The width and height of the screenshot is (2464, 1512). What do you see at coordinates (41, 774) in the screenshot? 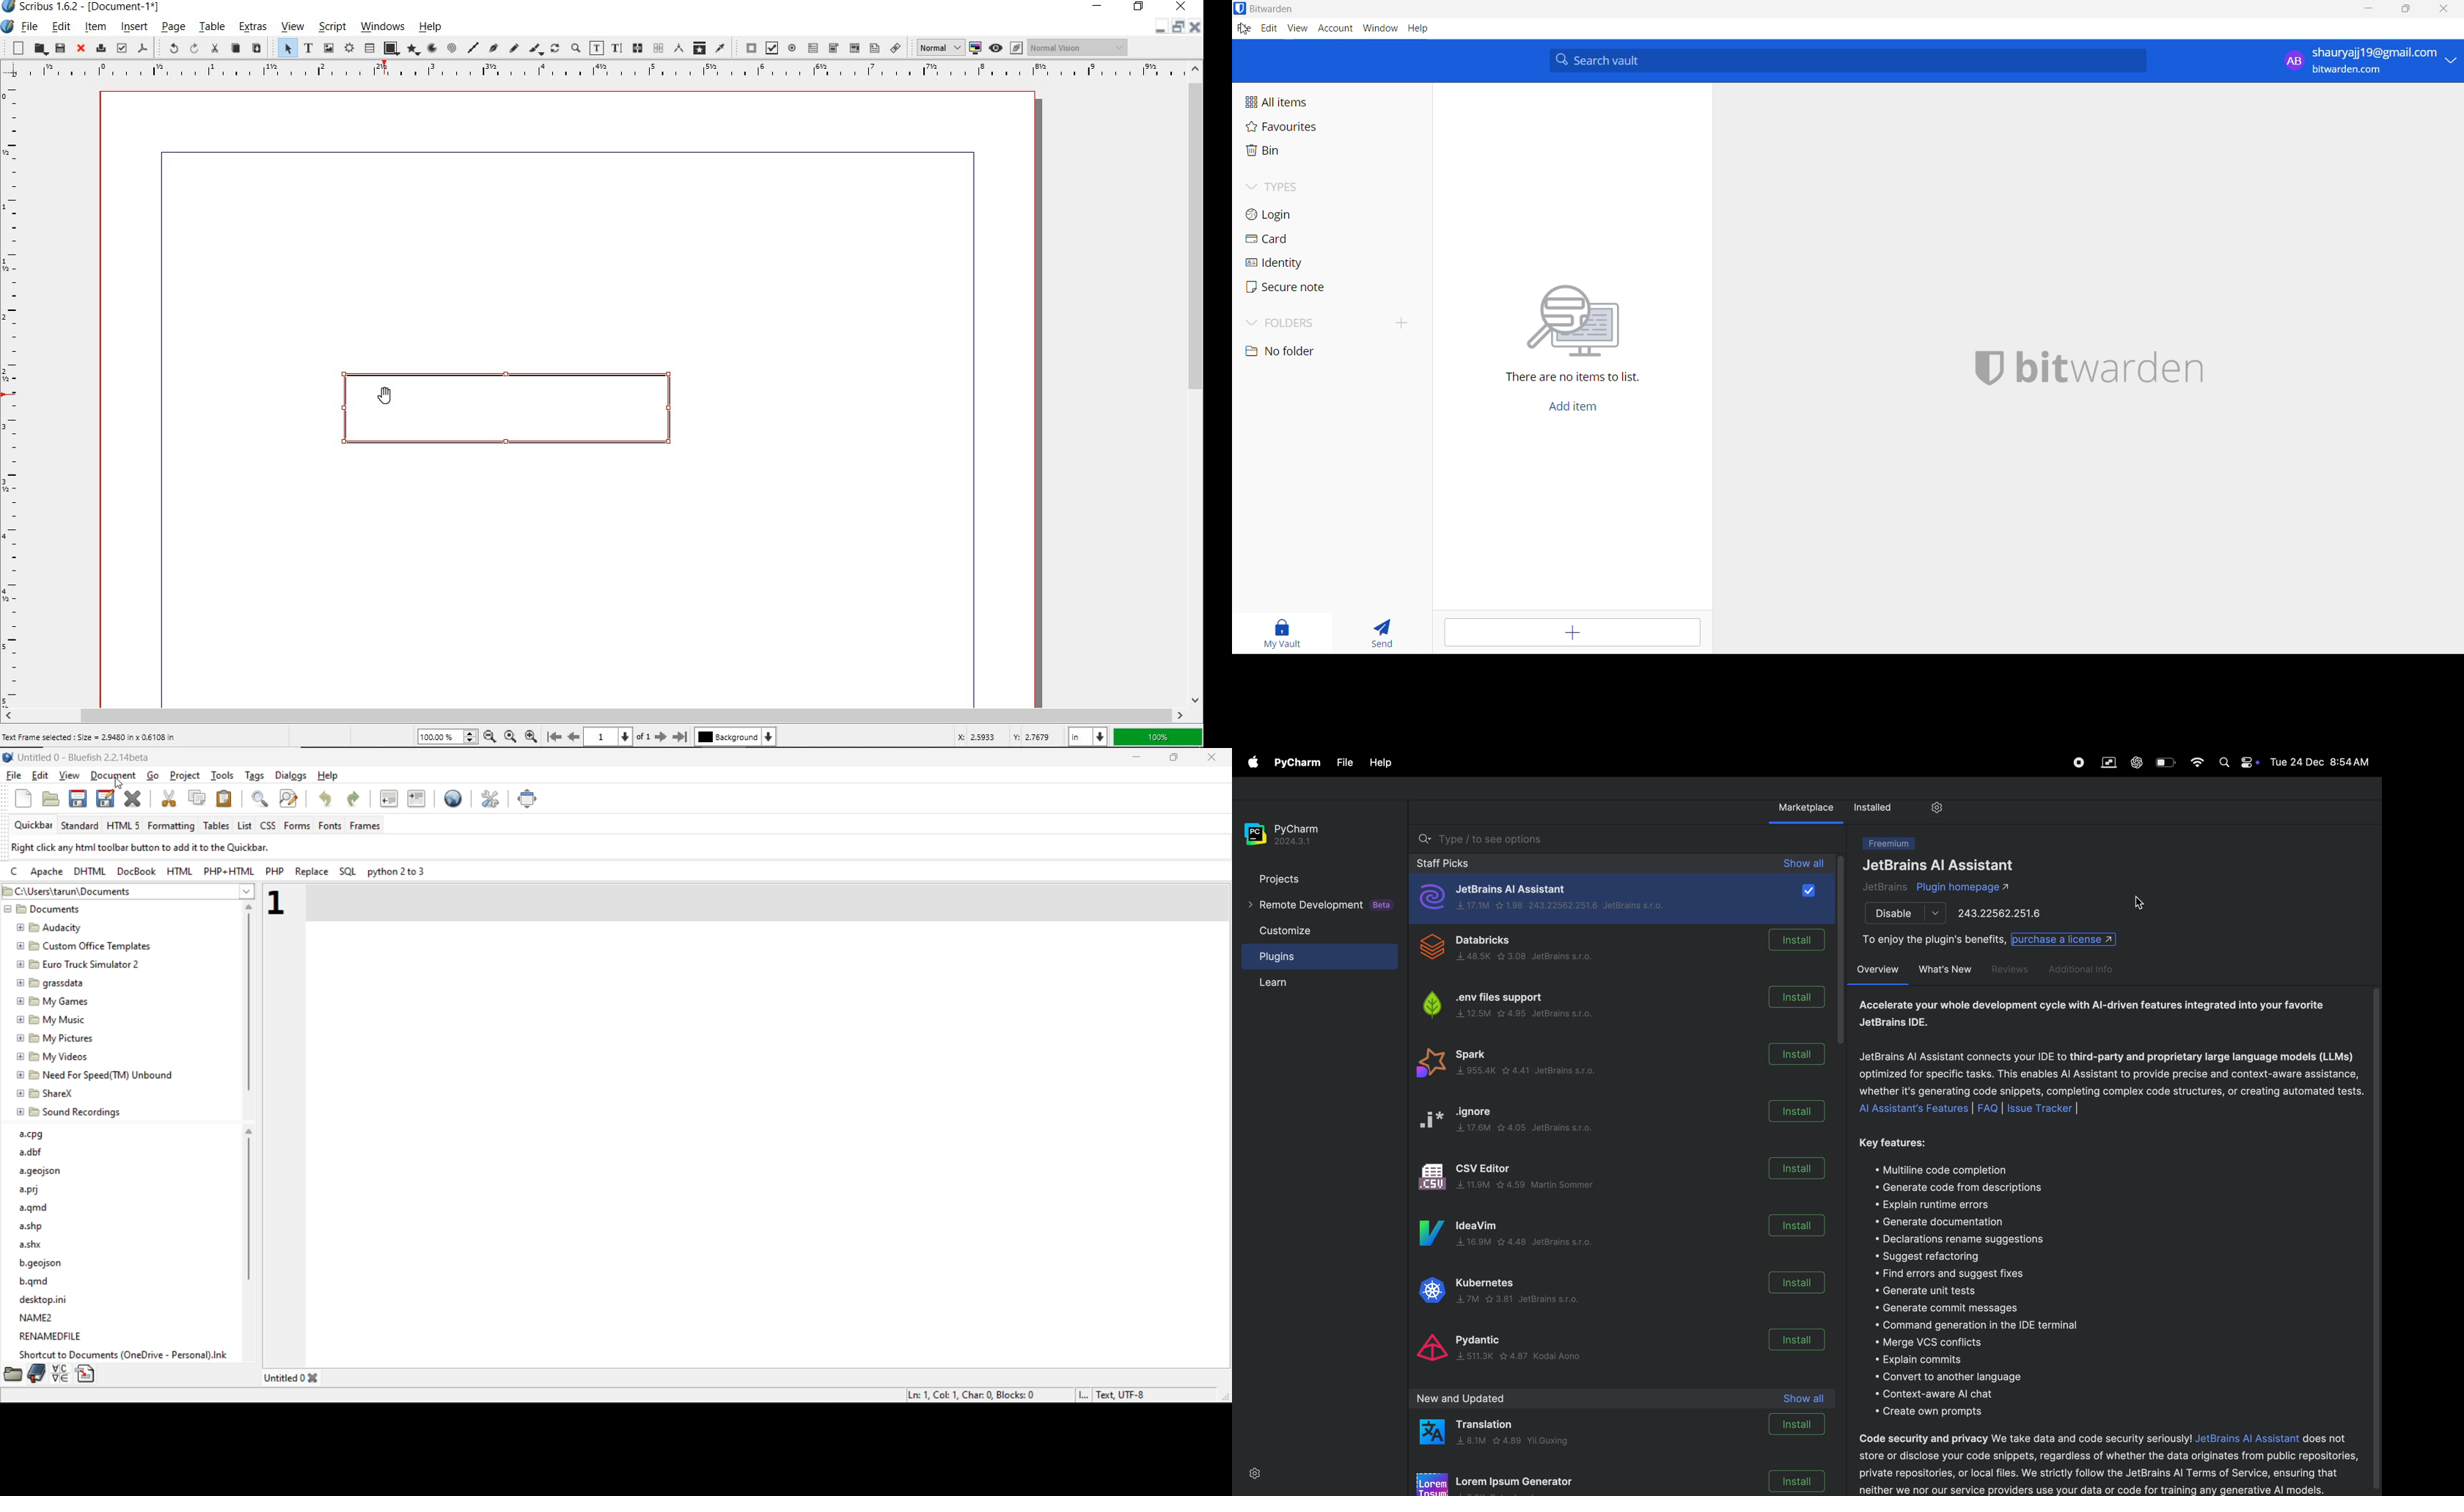
I see `edit` at bounding box center [41, 774].